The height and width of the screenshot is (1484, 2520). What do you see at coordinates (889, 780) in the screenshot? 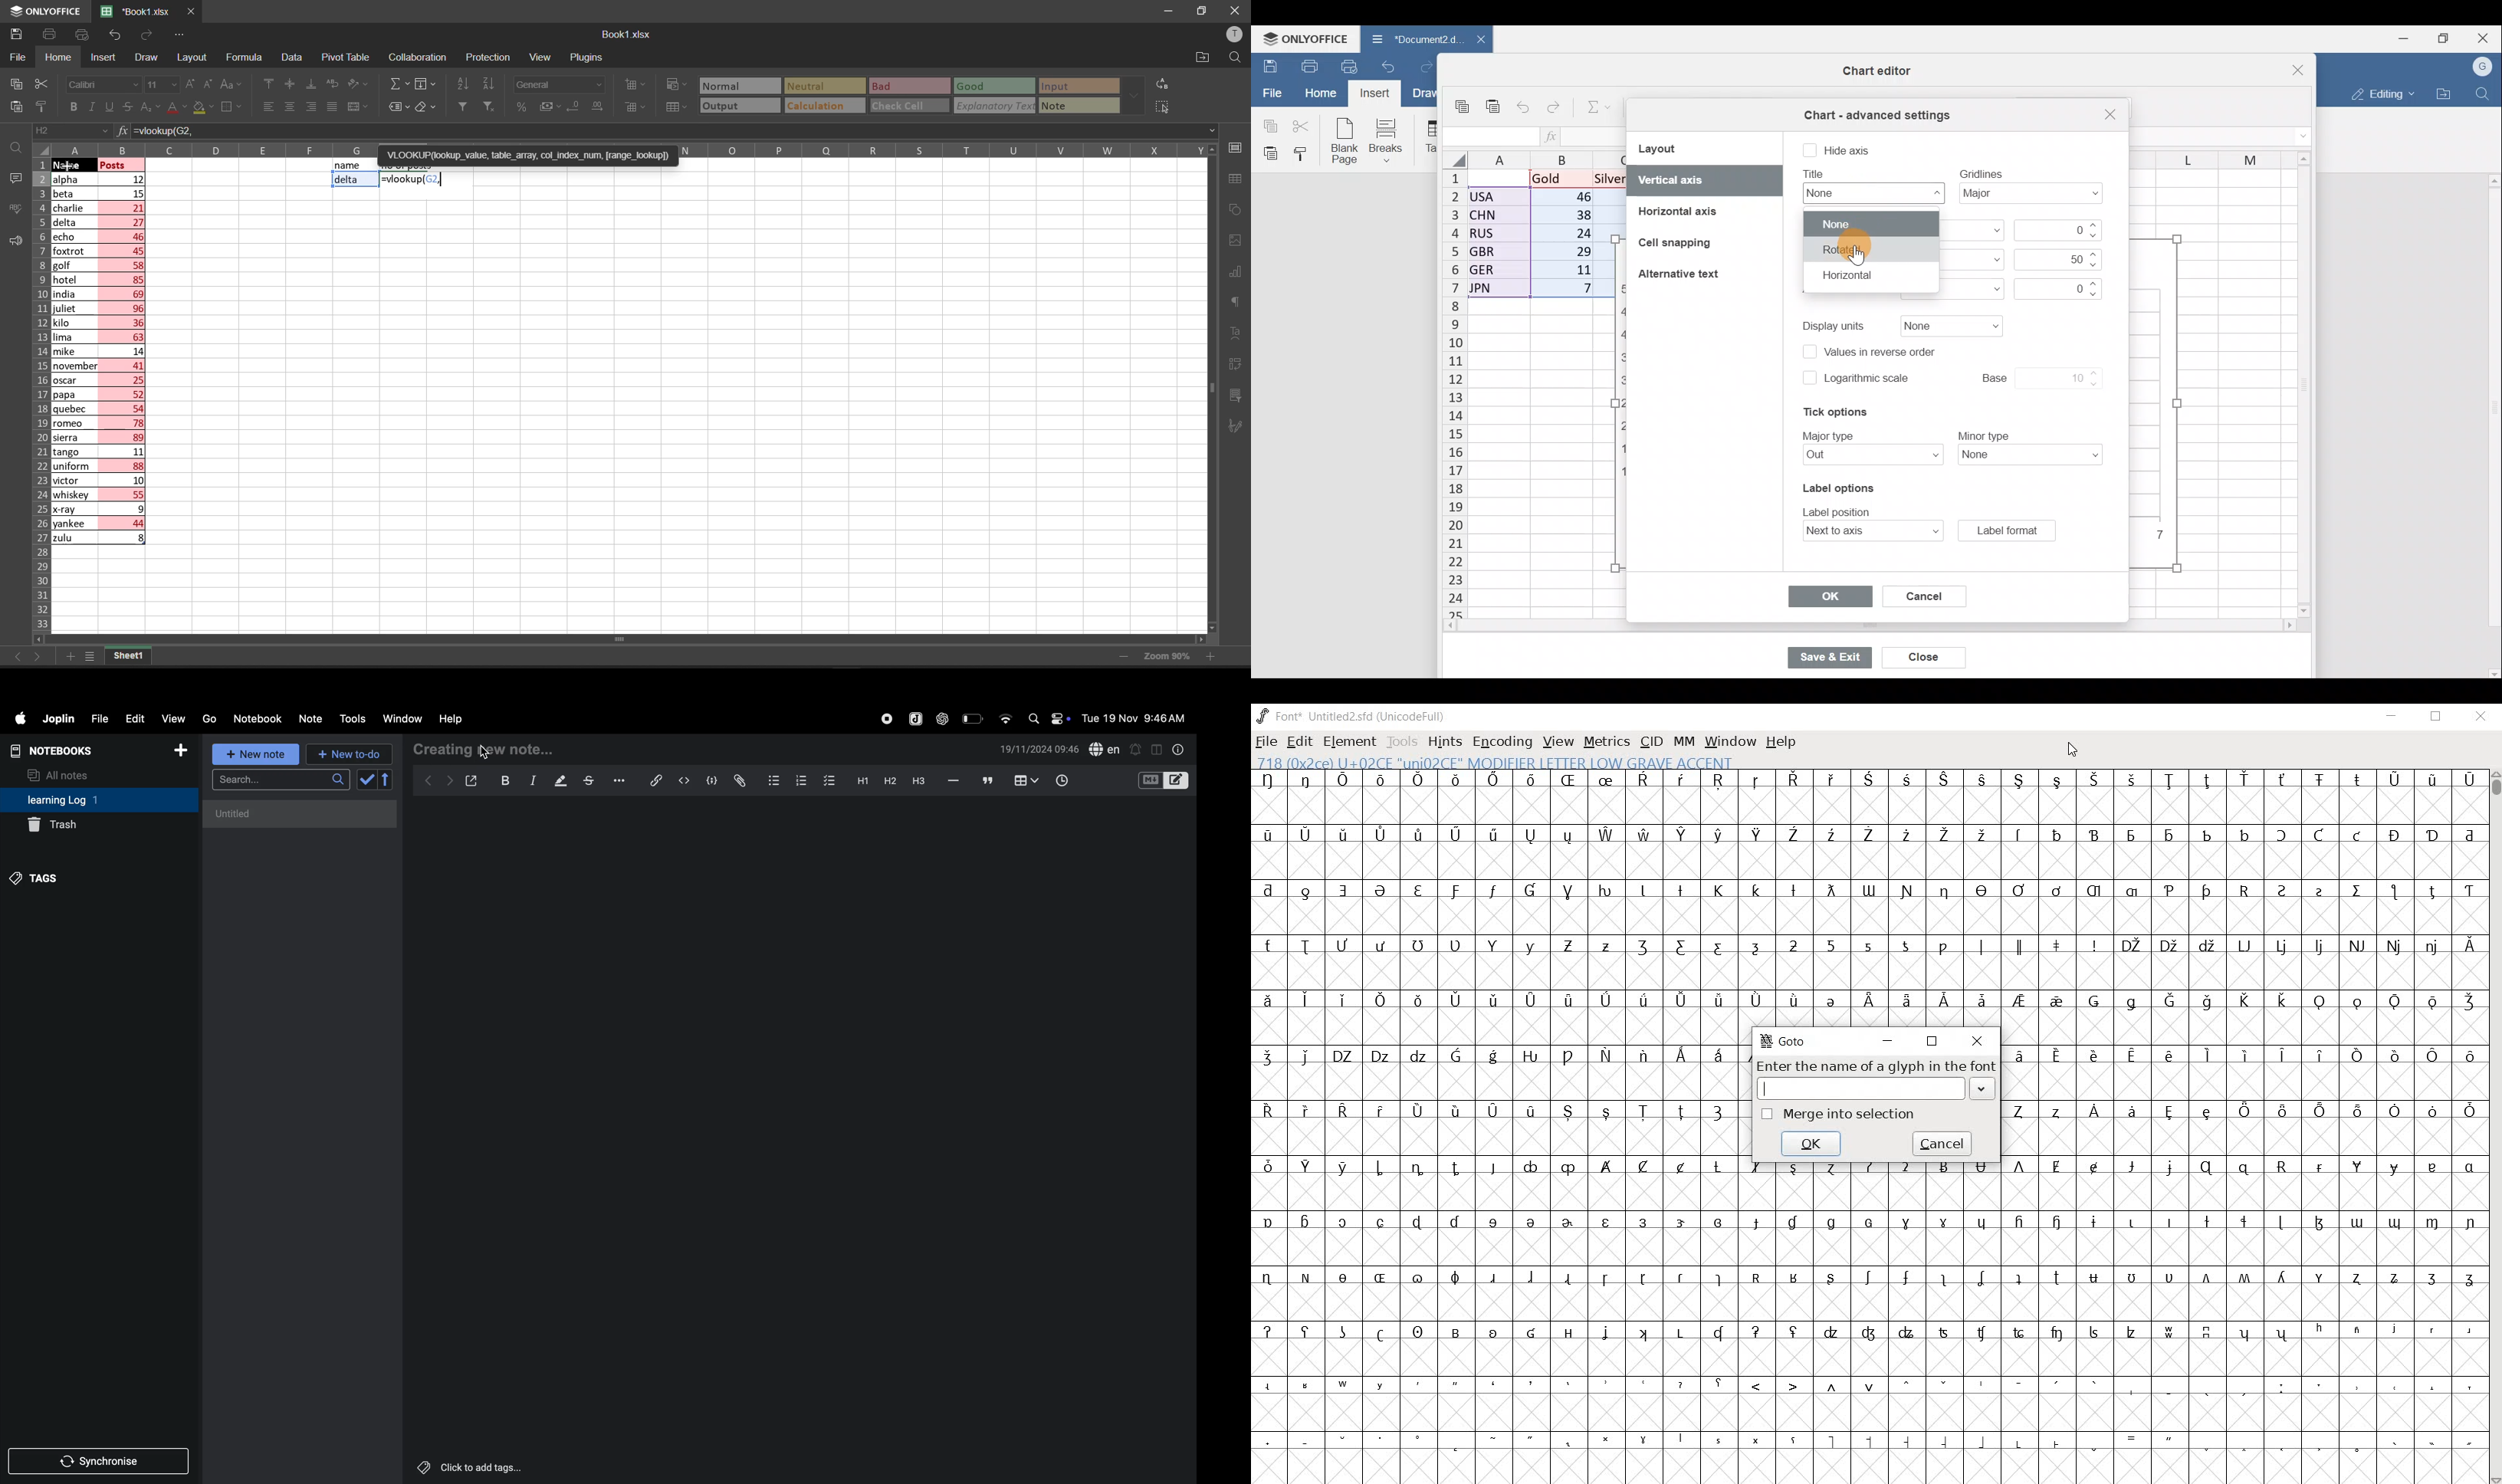
I see `heading 2` at bounding box center [889, 780].